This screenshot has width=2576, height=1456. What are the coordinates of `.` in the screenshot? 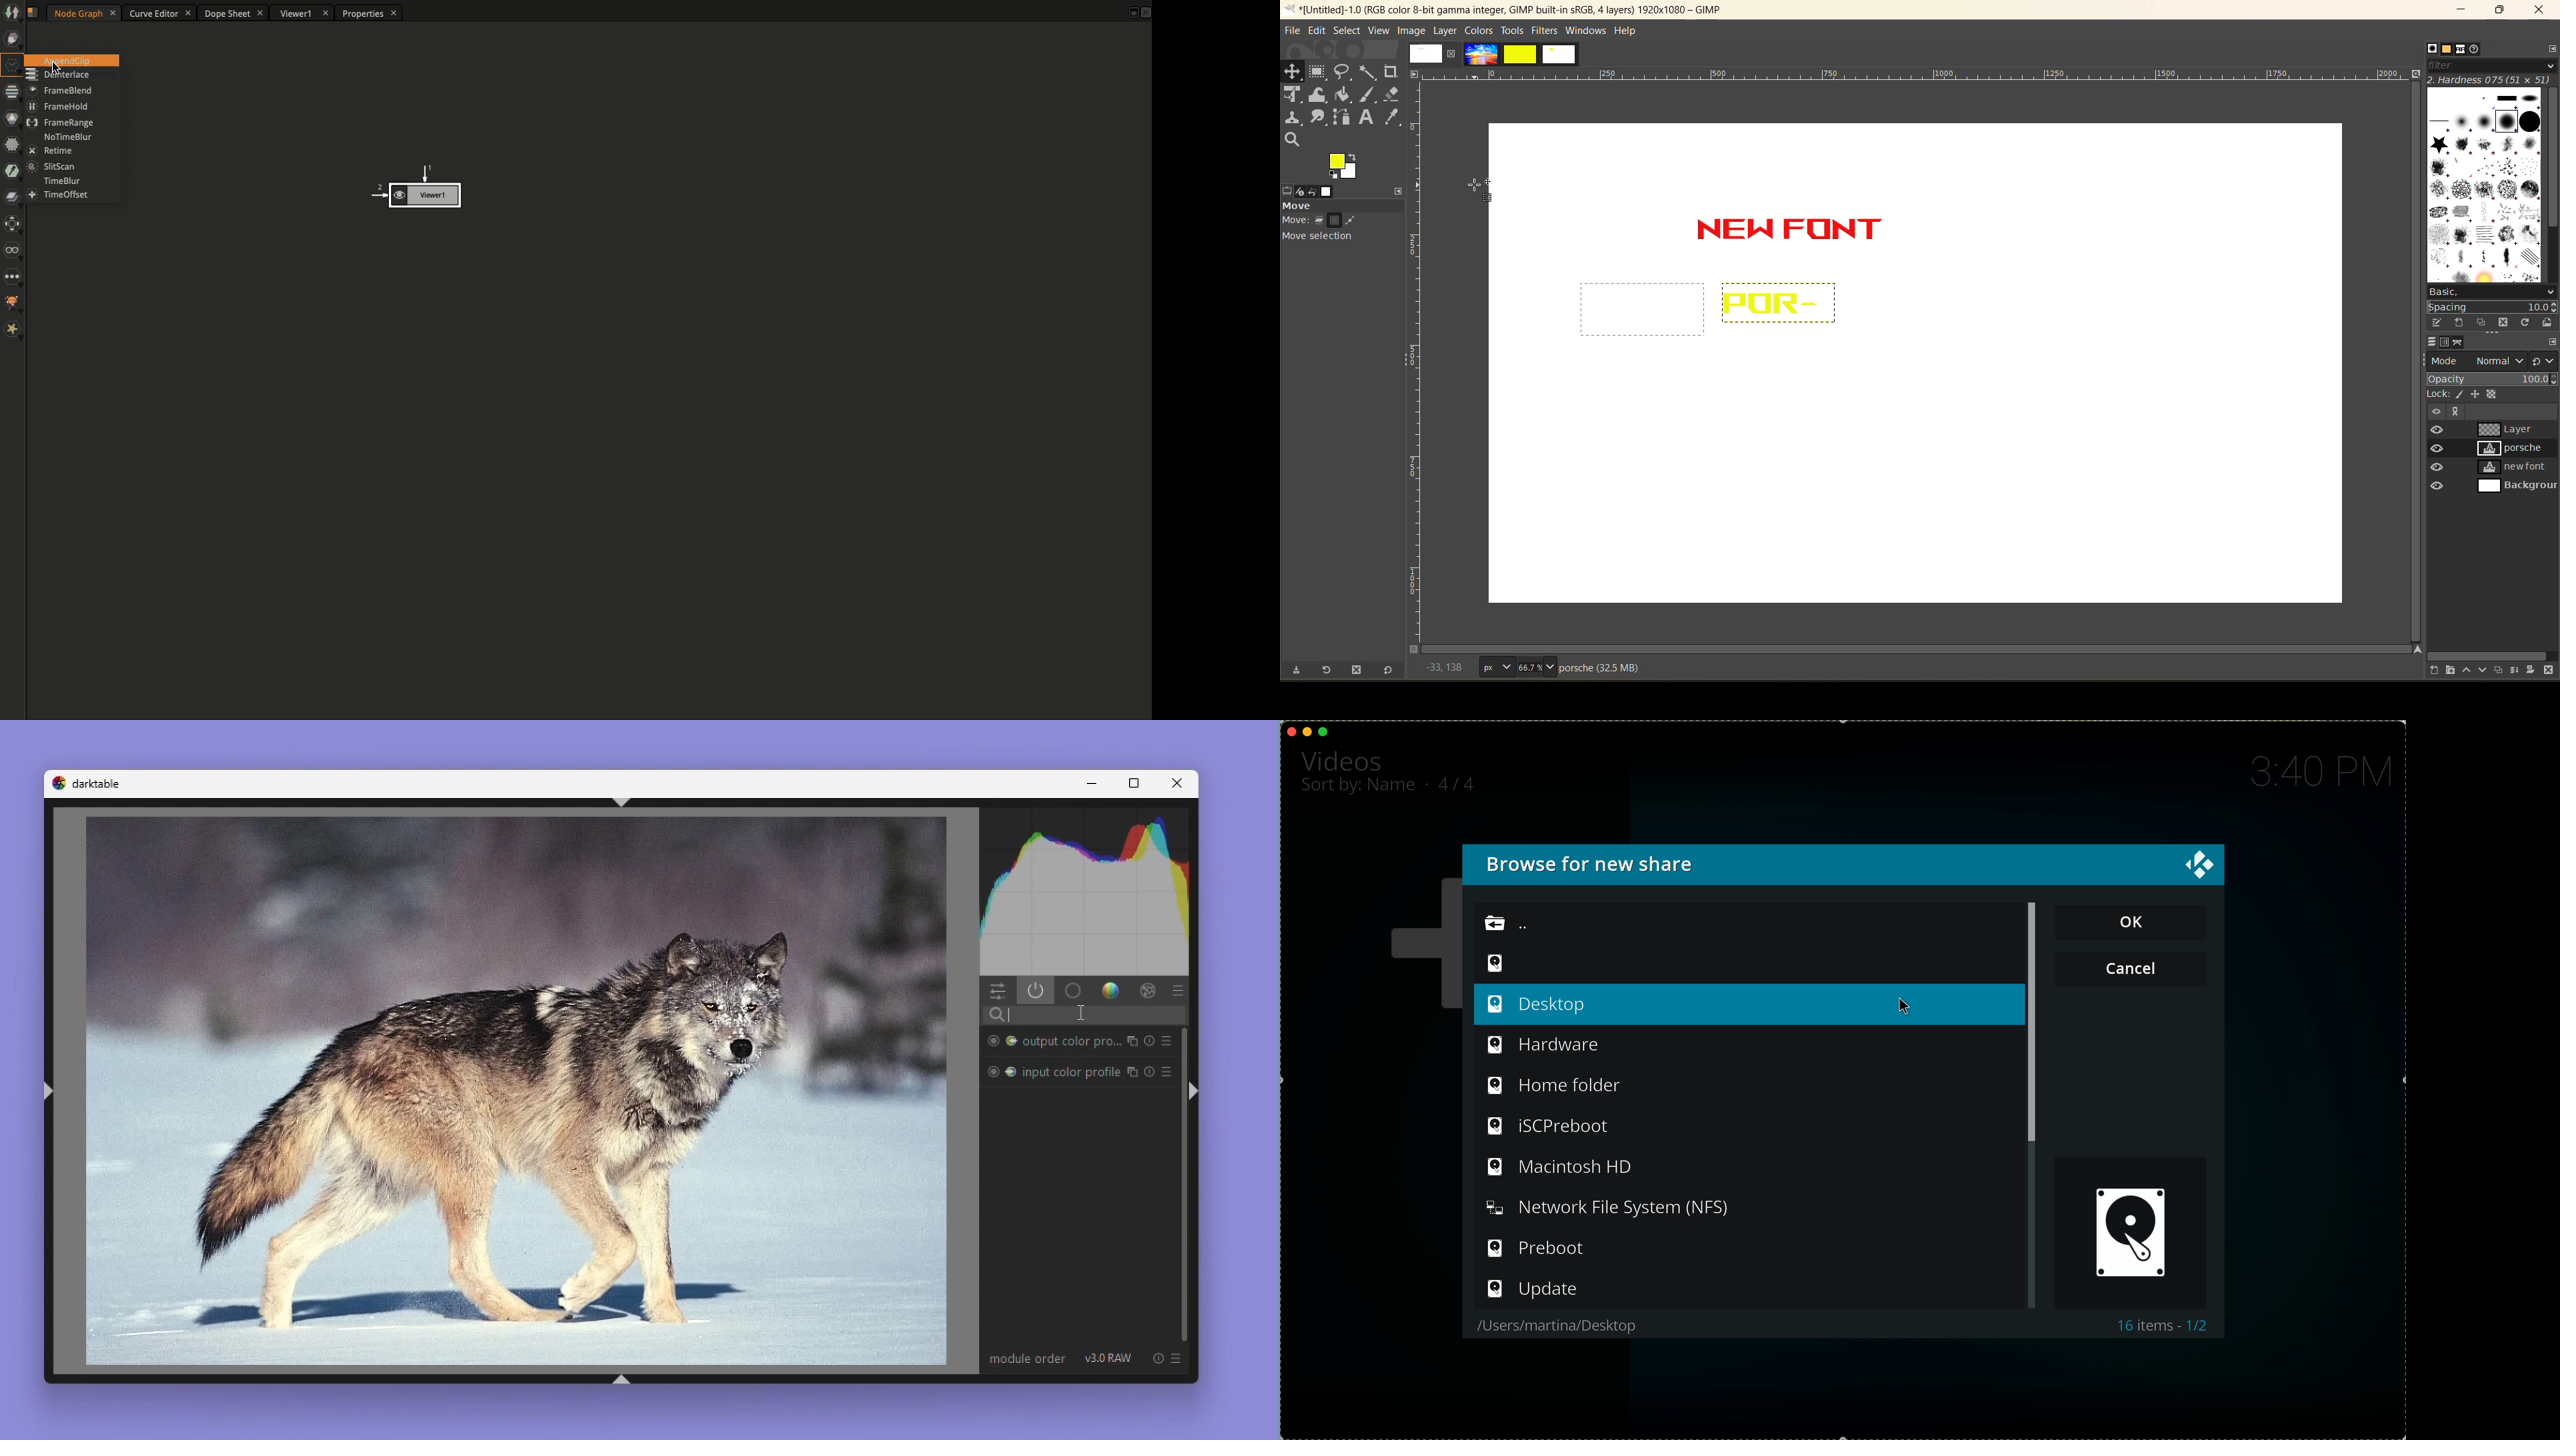 It's located at (1430, 784).